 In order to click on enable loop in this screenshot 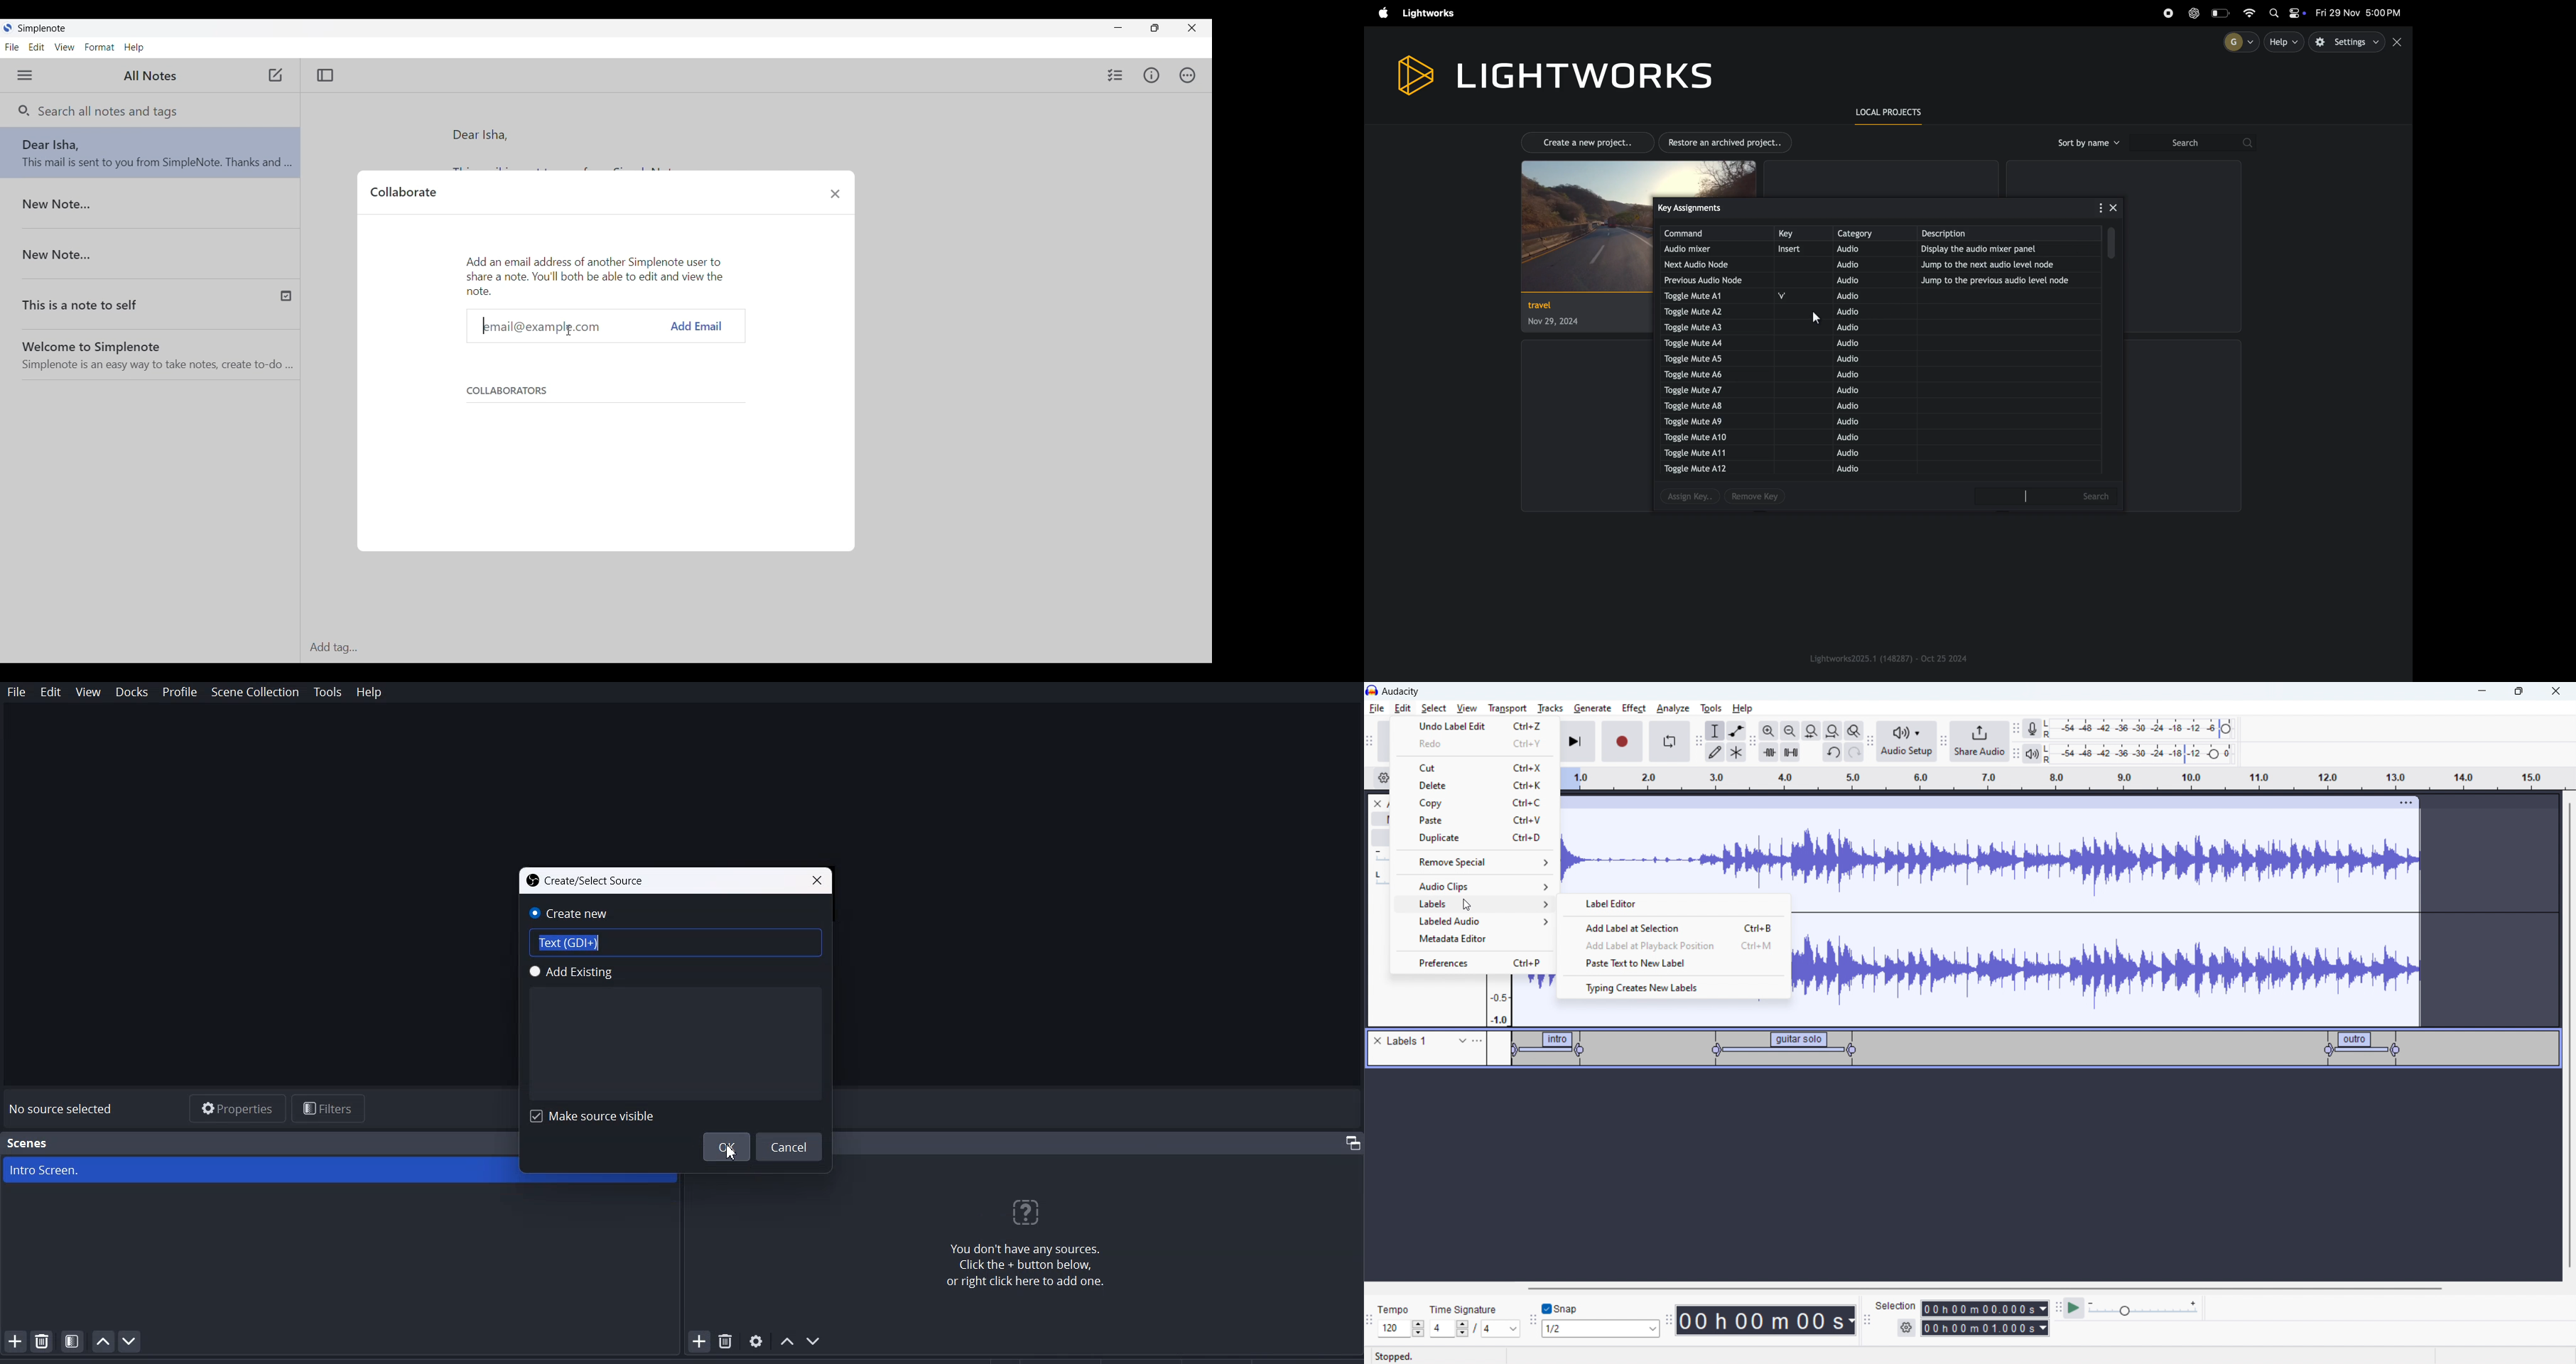, I will do `click(1669, 741)`.